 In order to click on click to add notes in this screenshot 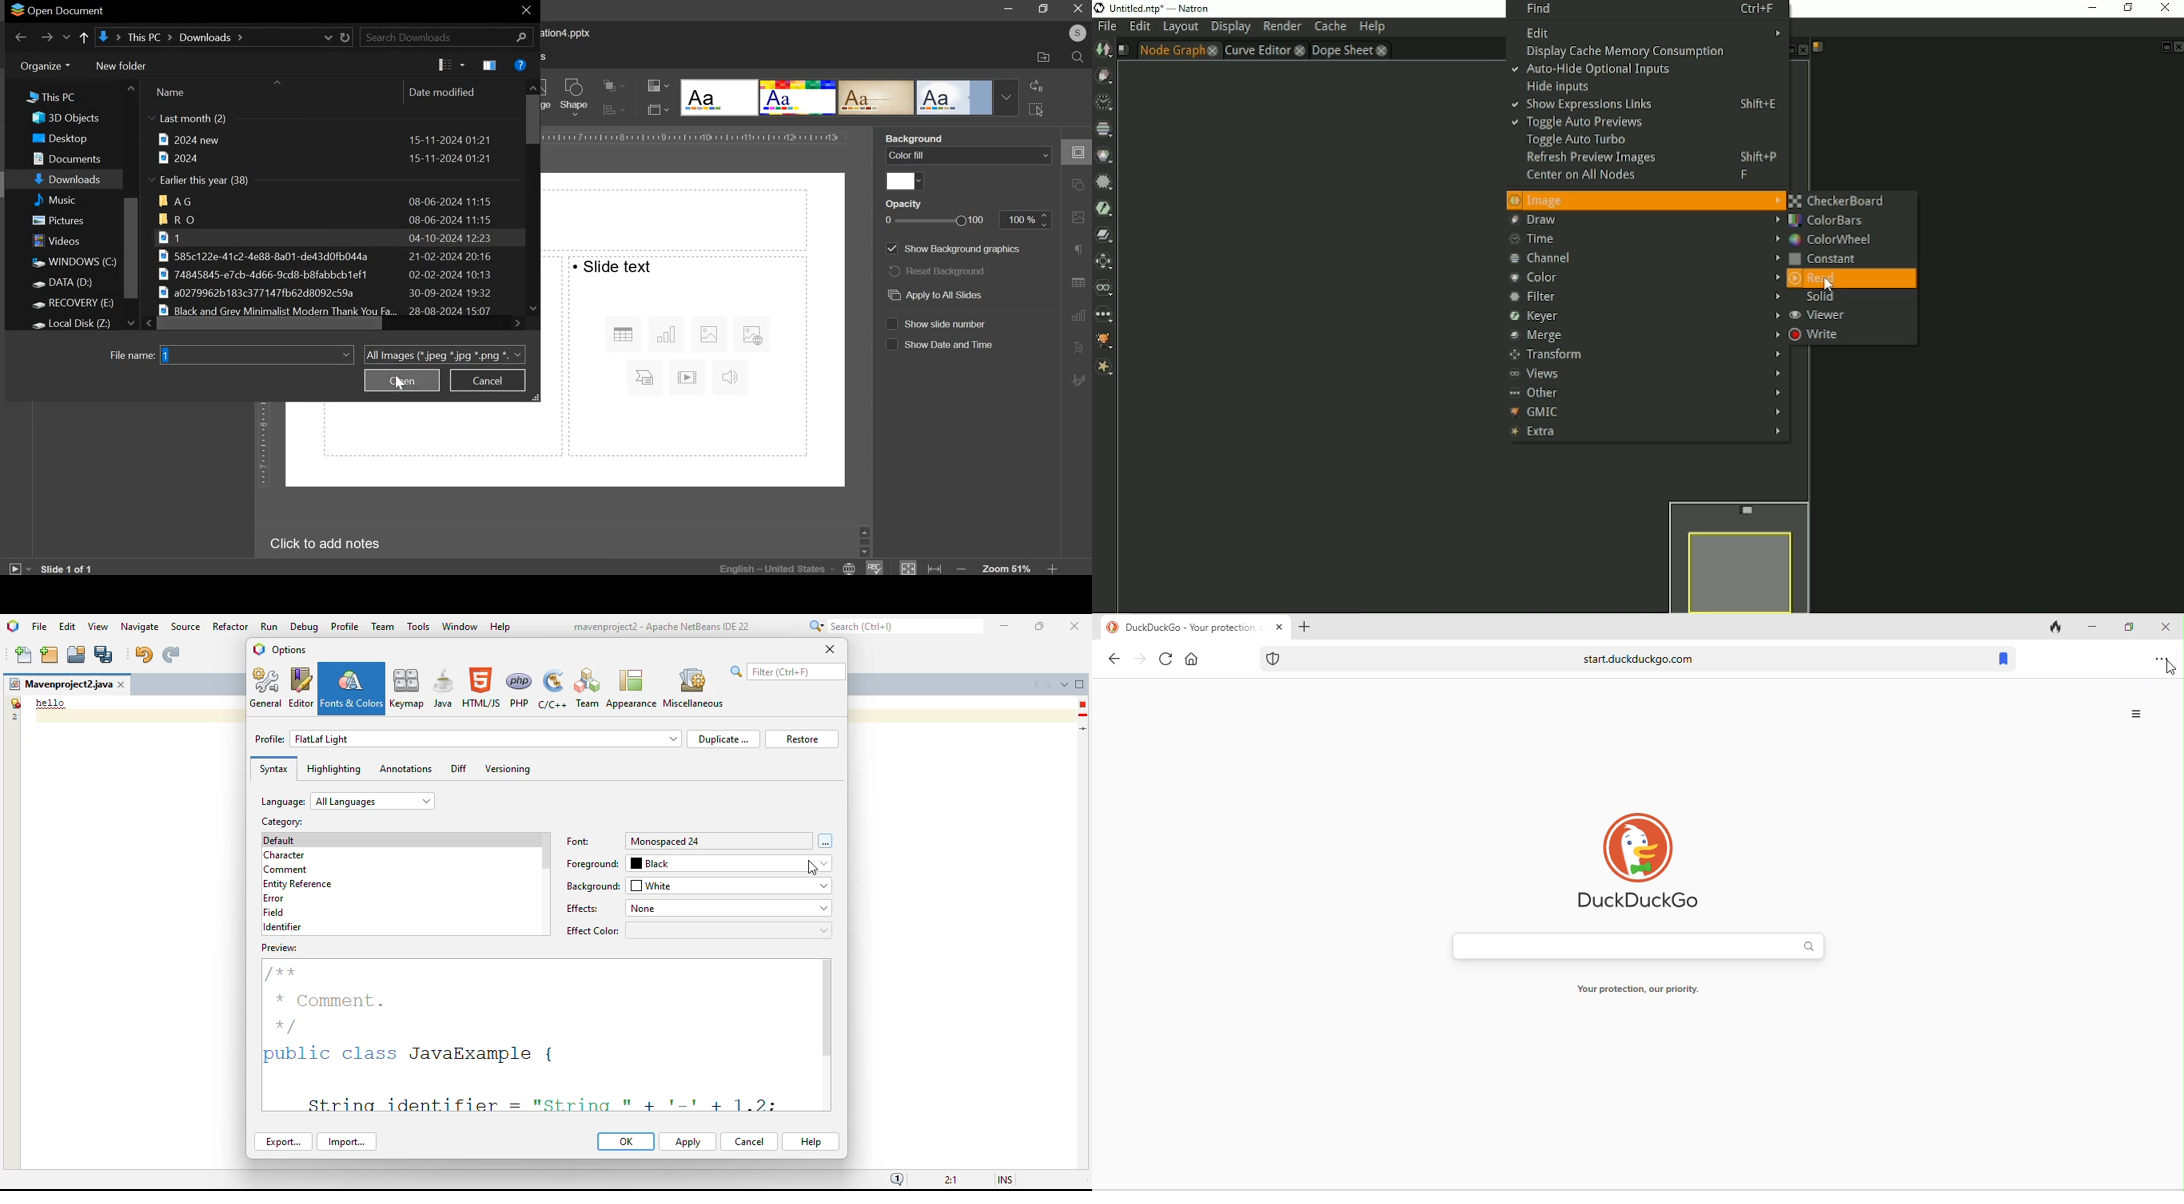, I will do `click(320, 545)`.